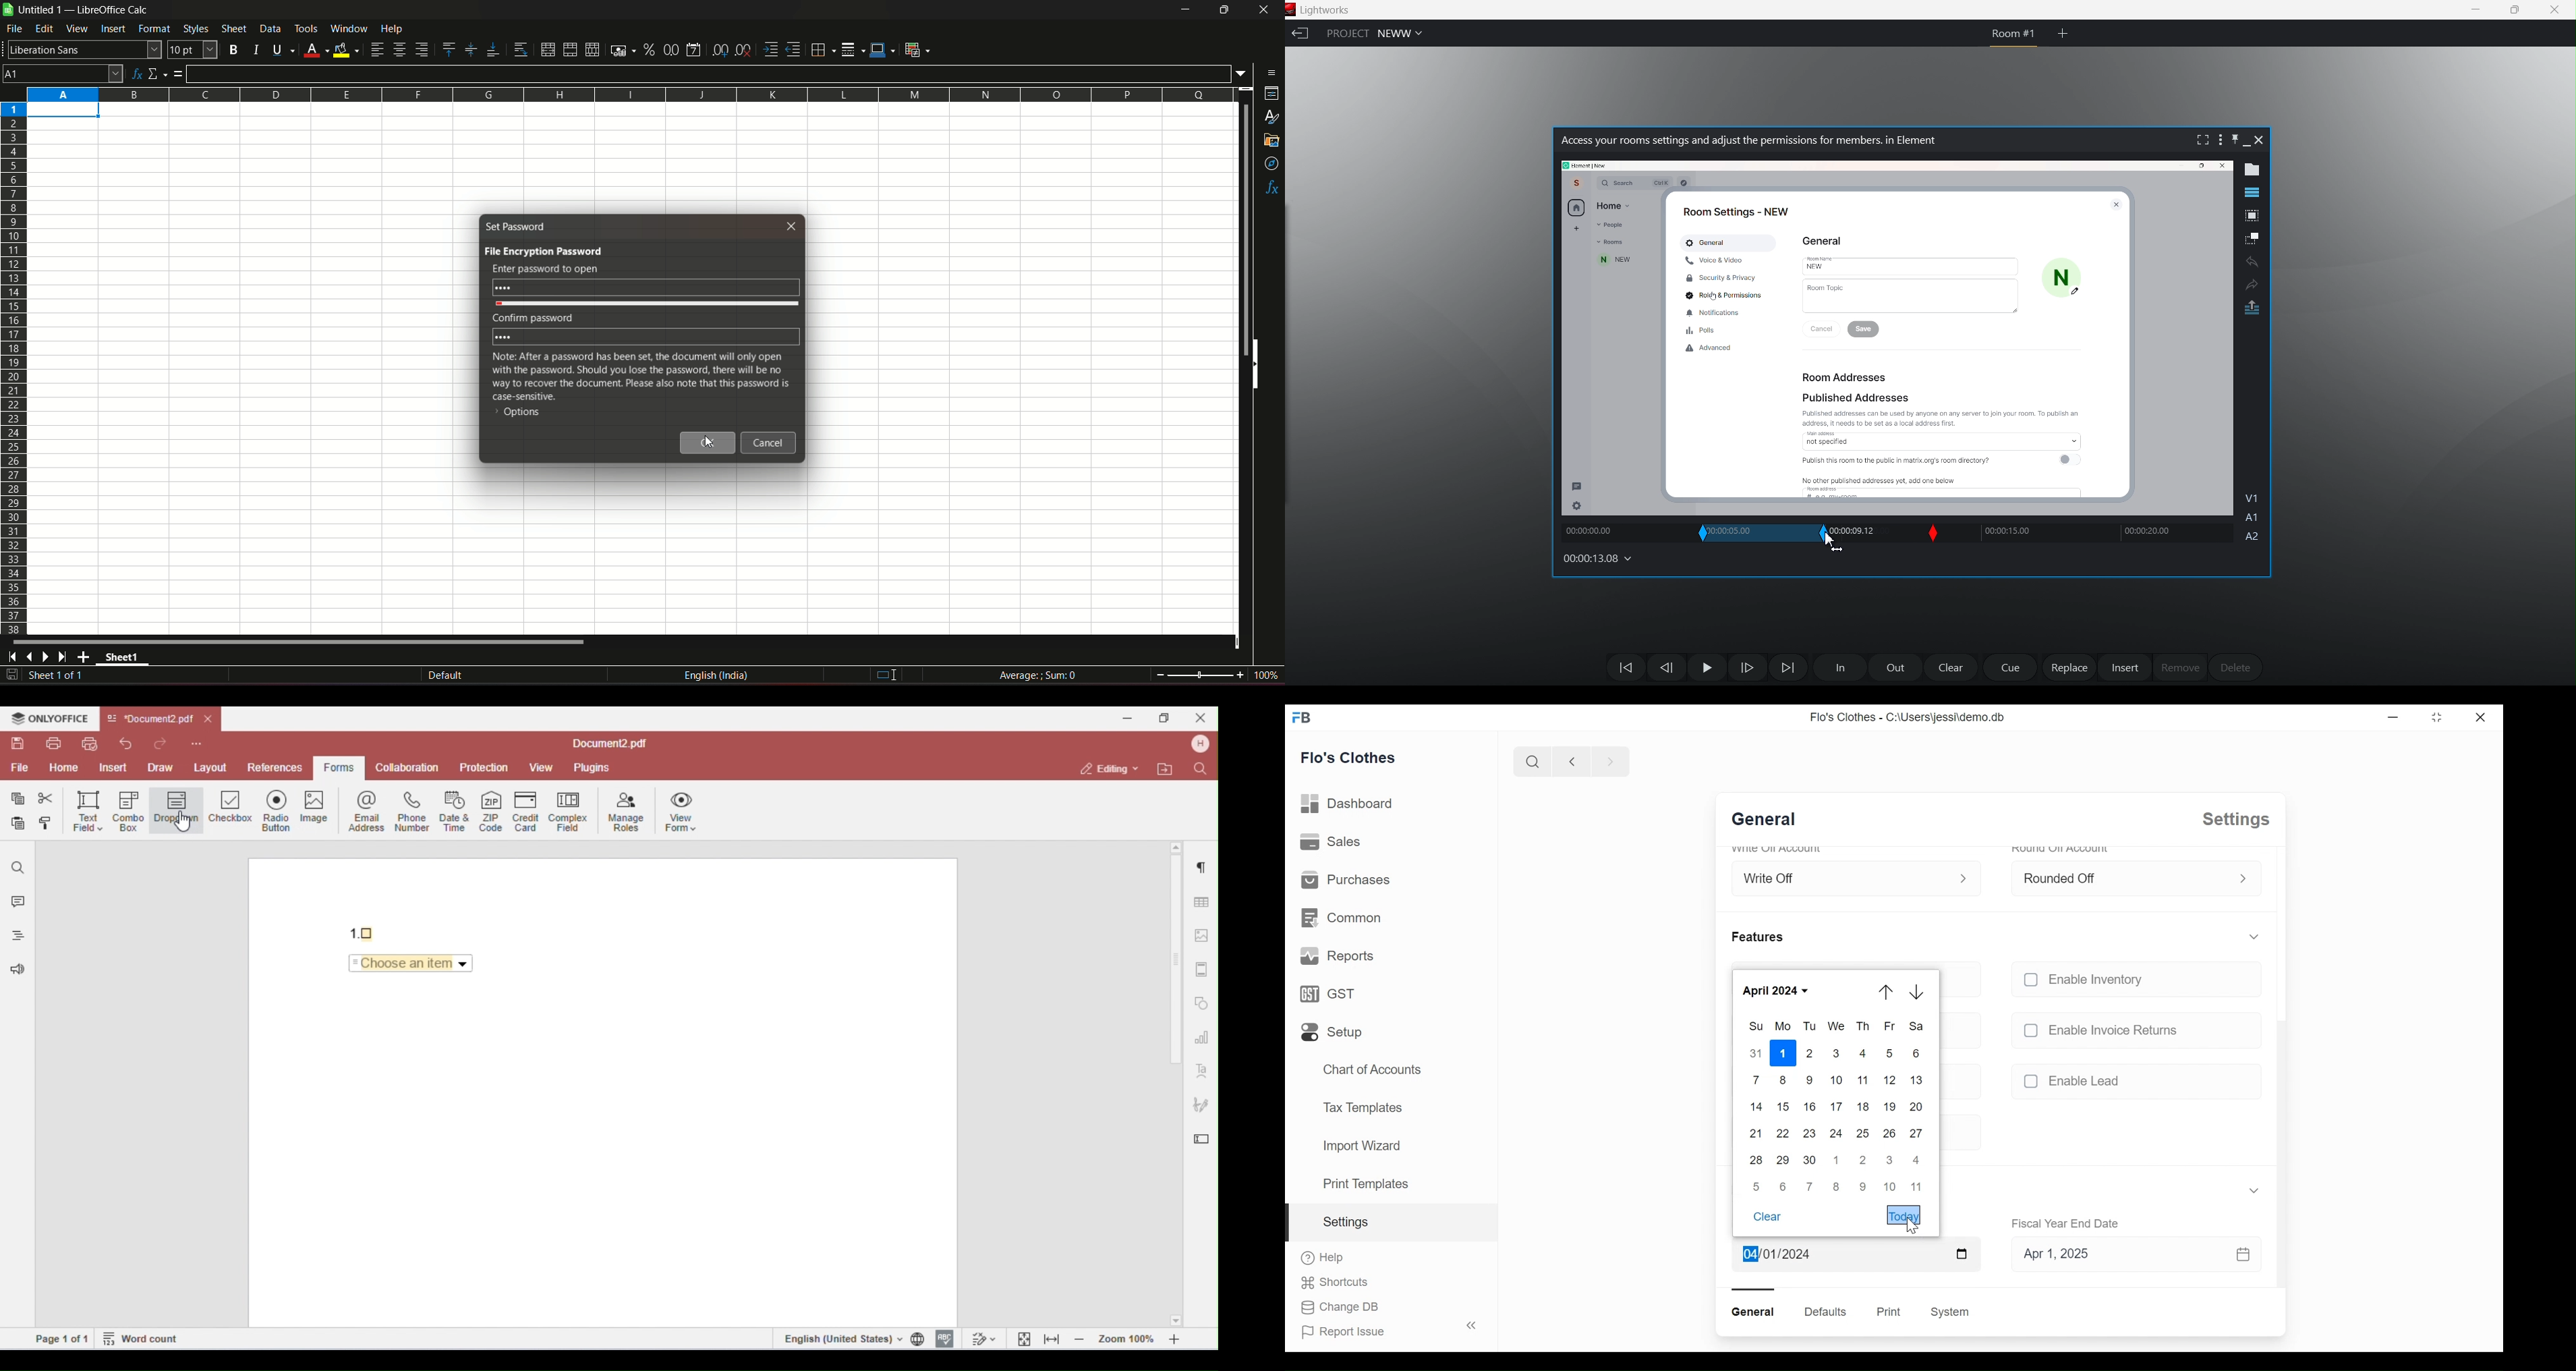 This screenshot has width=2576, height=1372. What do you see at coordinates (1867, 329) in the screenshot?
I see `save` at bounding box center [1867, 329].